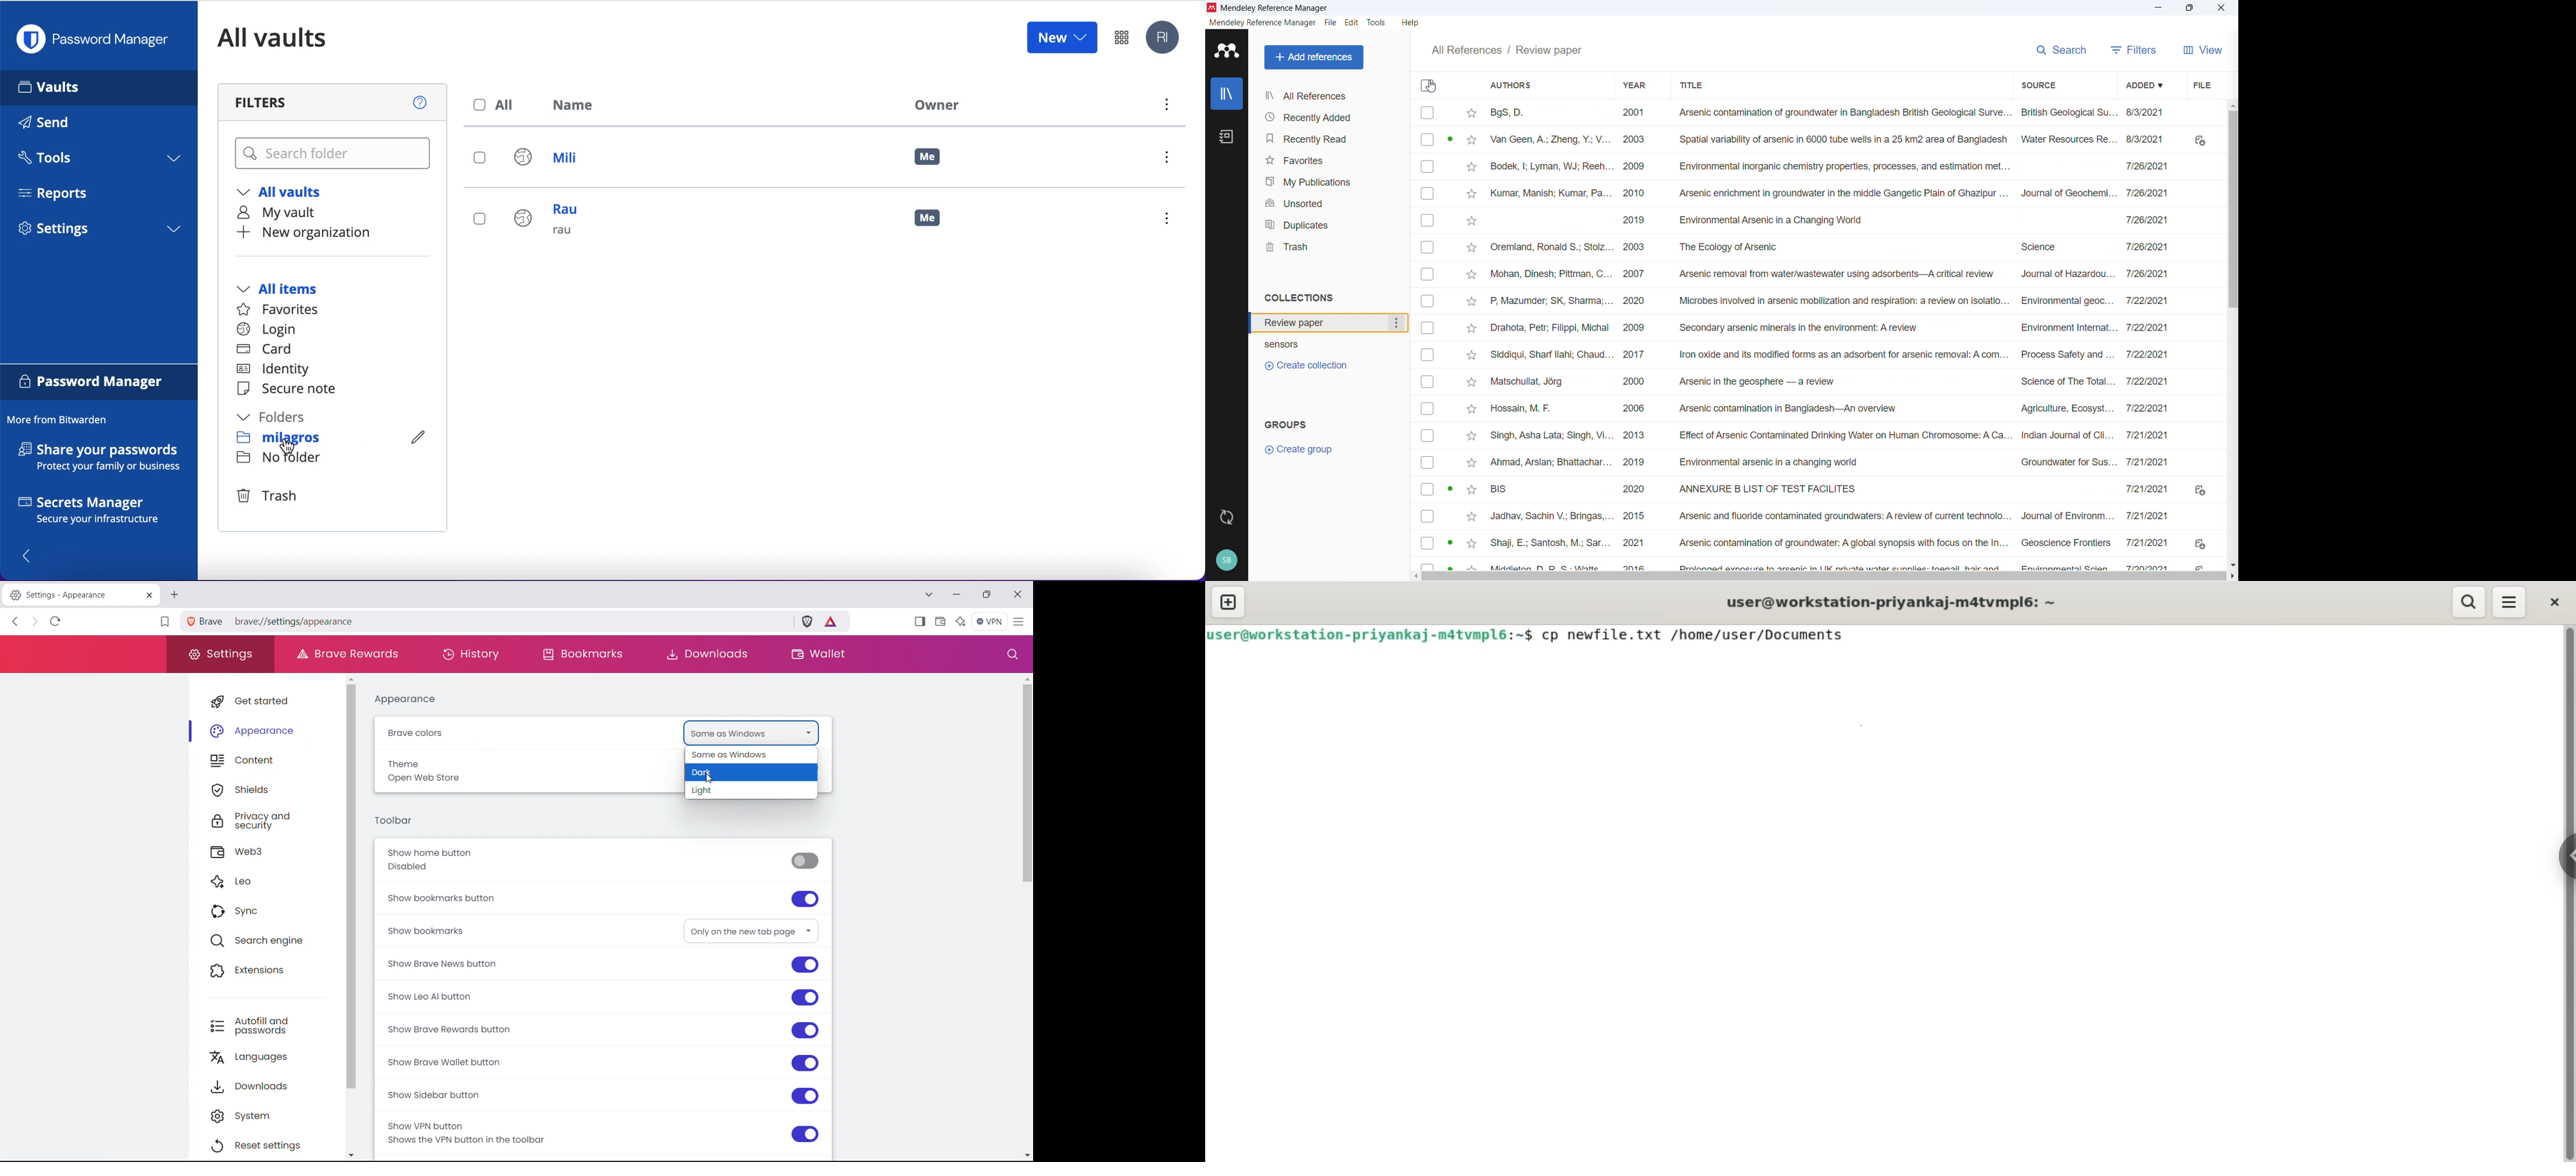 This screenshot has height=1176, width=2576. Describe the element at coordinates (1427, 194) in the screenshot. I see `Select respective publication` at that location.